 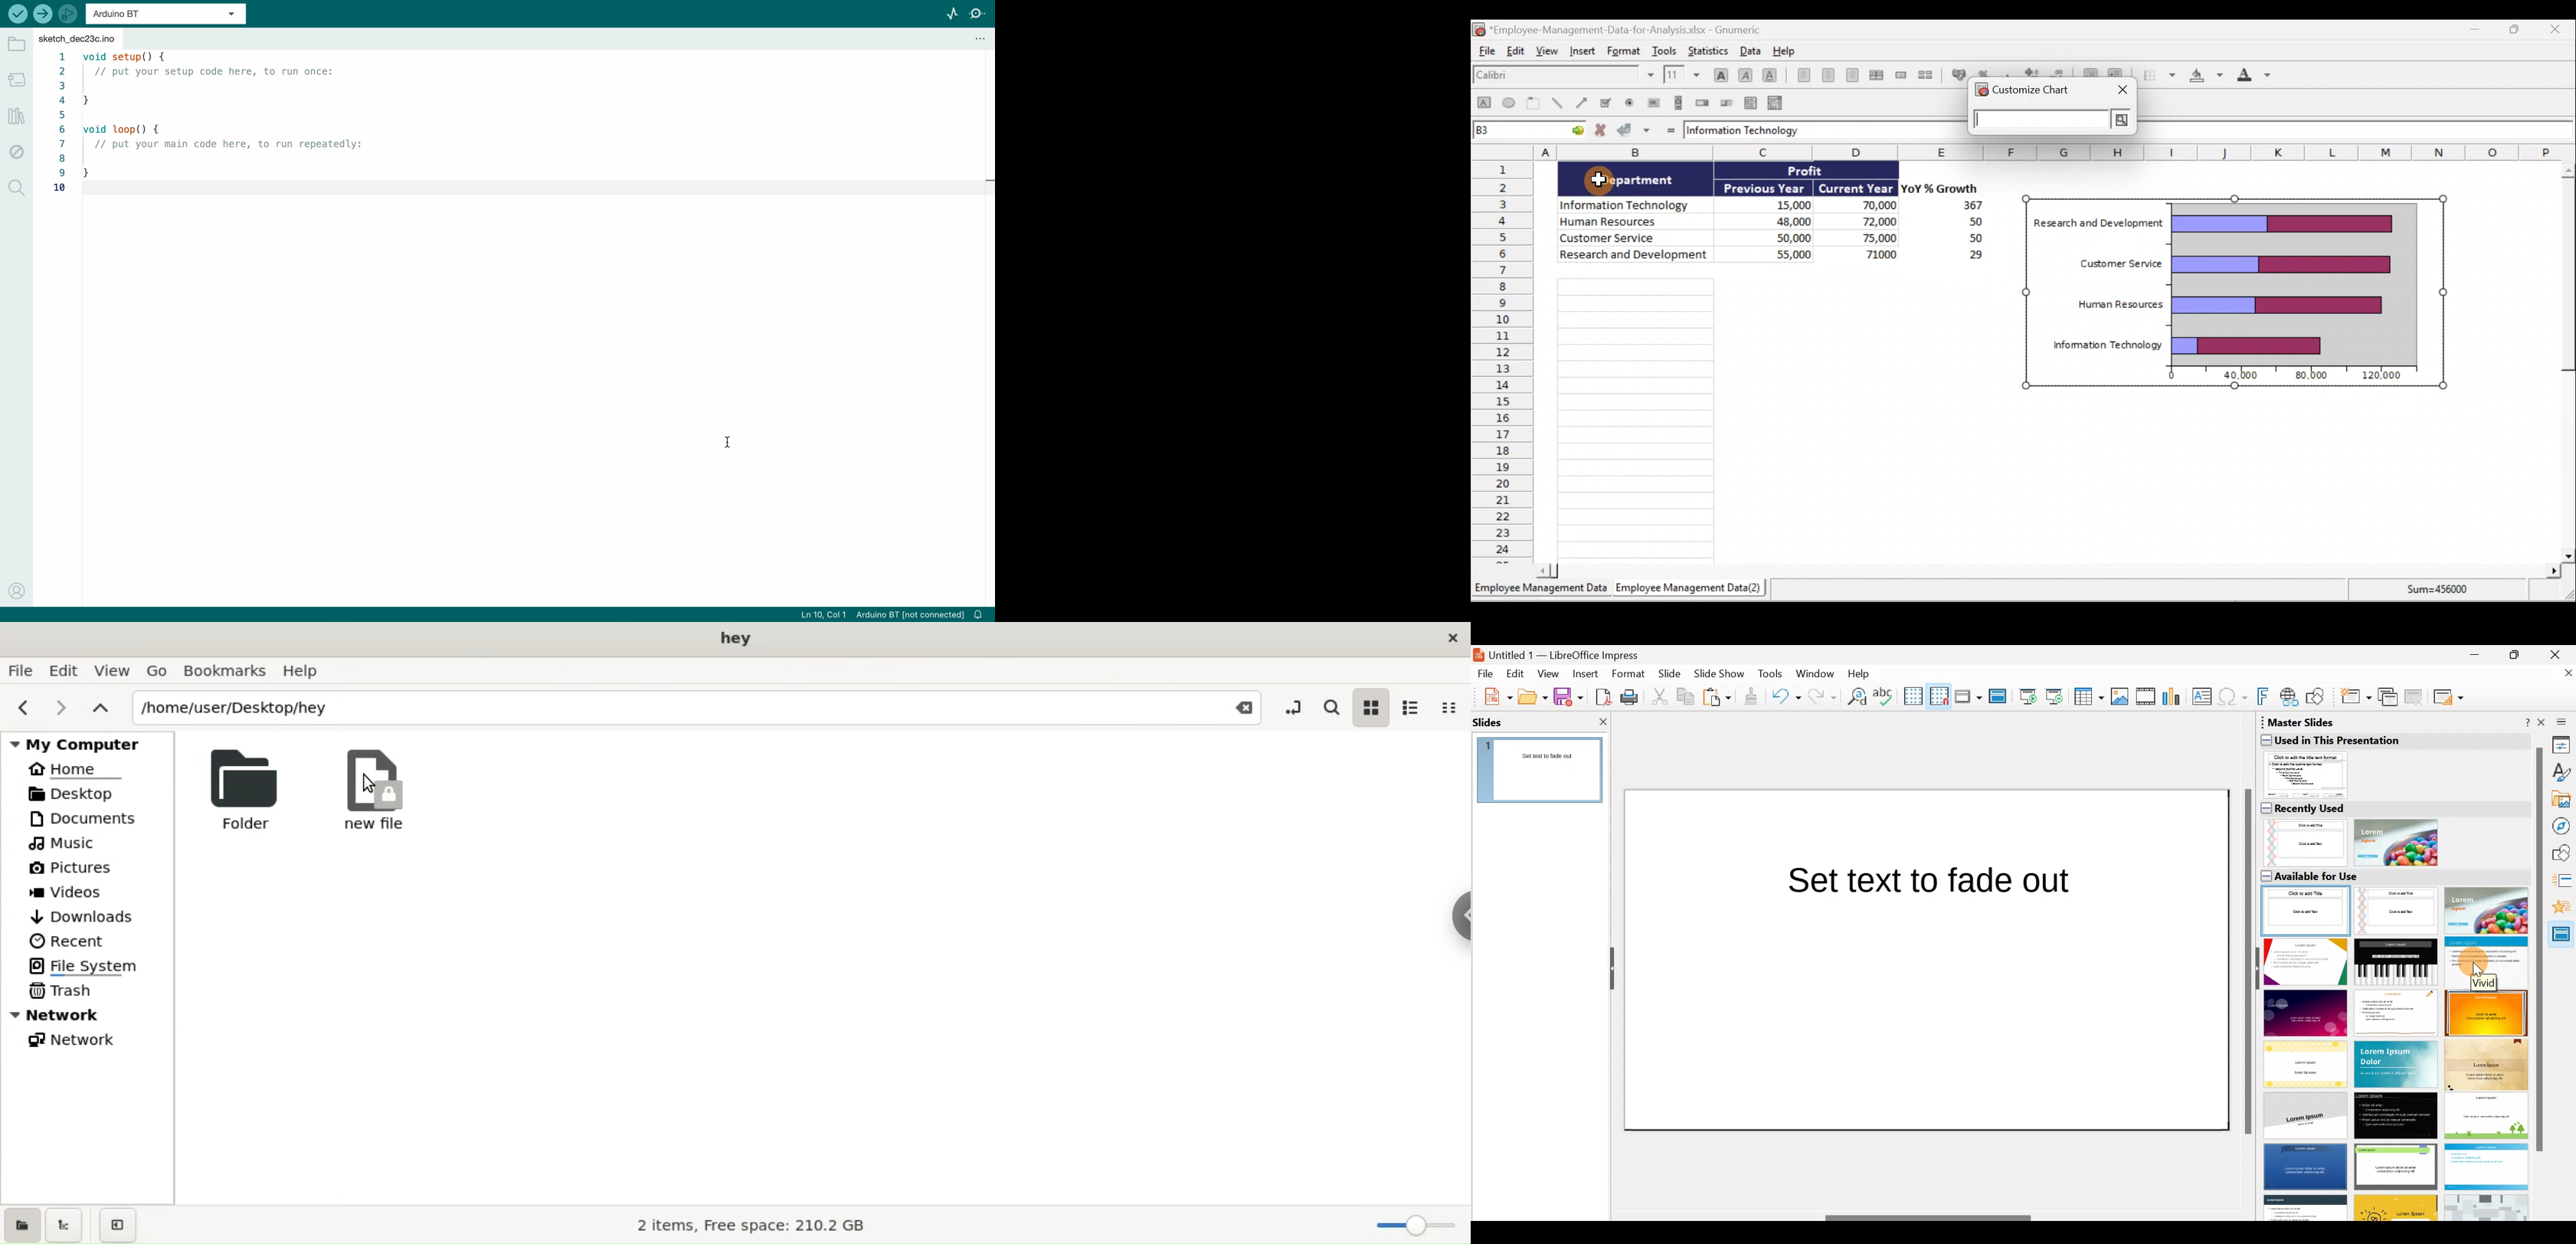 I want to click on Help, so click(x=1784, y=50).